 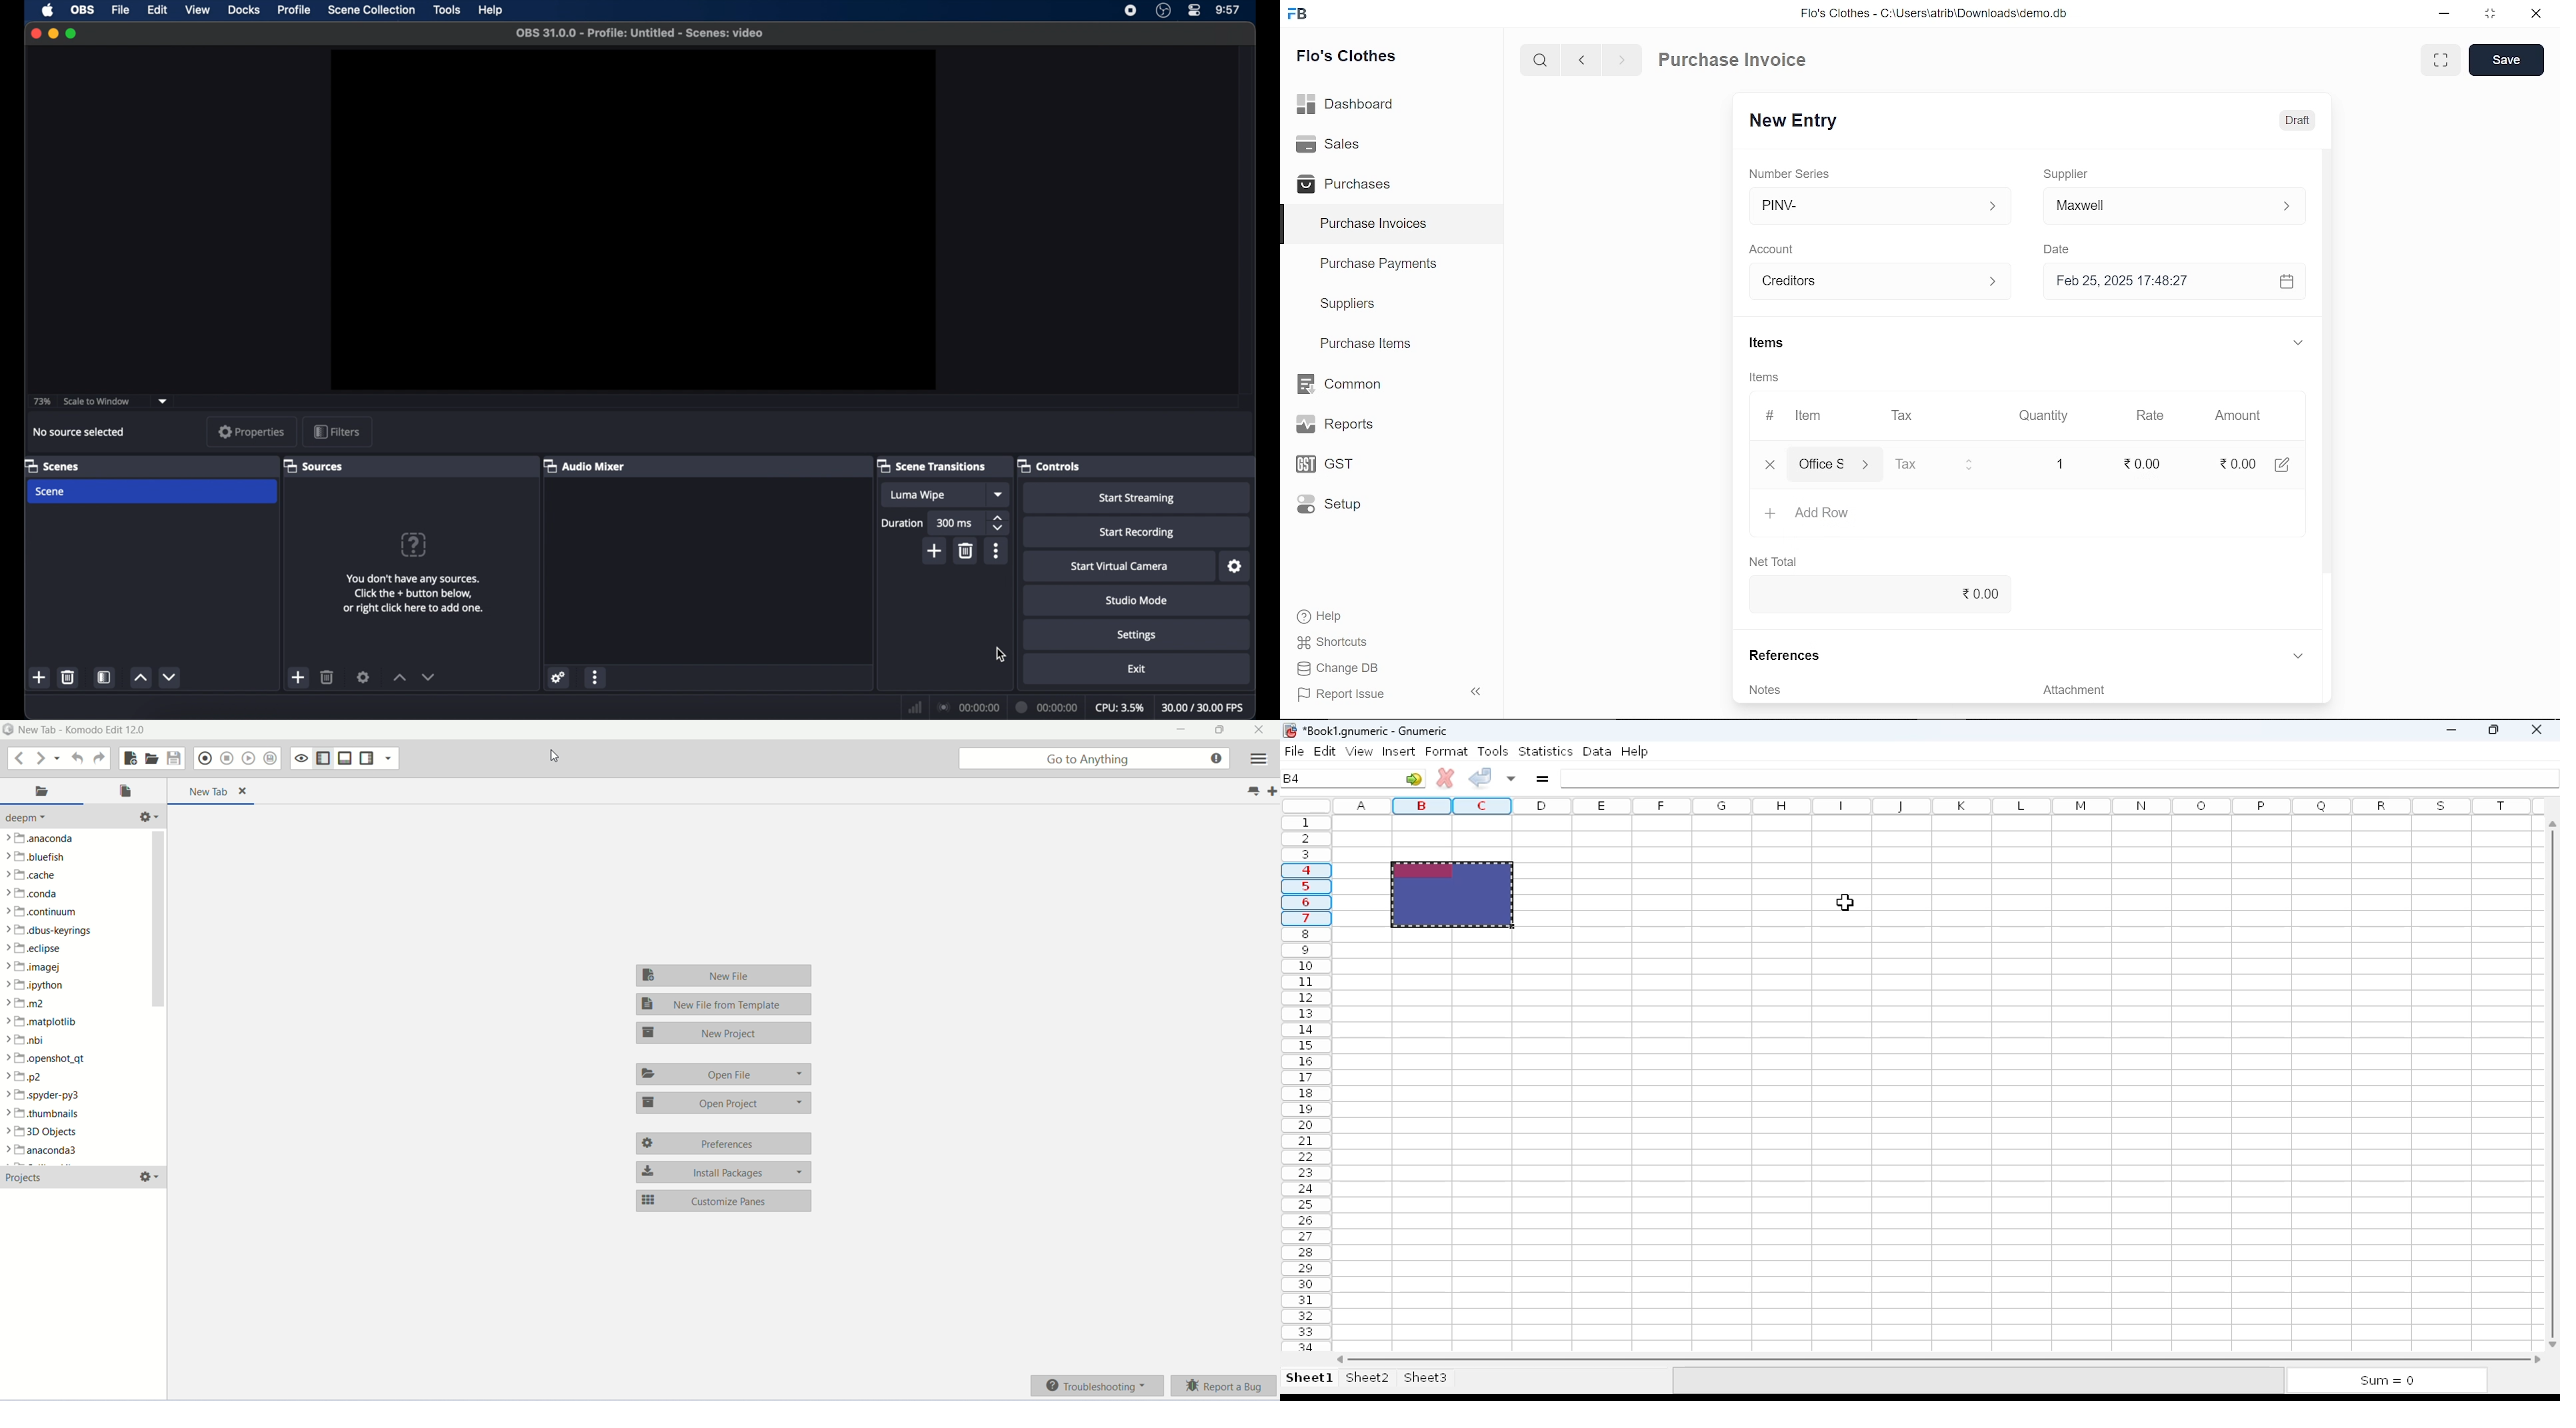 I want to click on save, so click(x=2506, y=61).